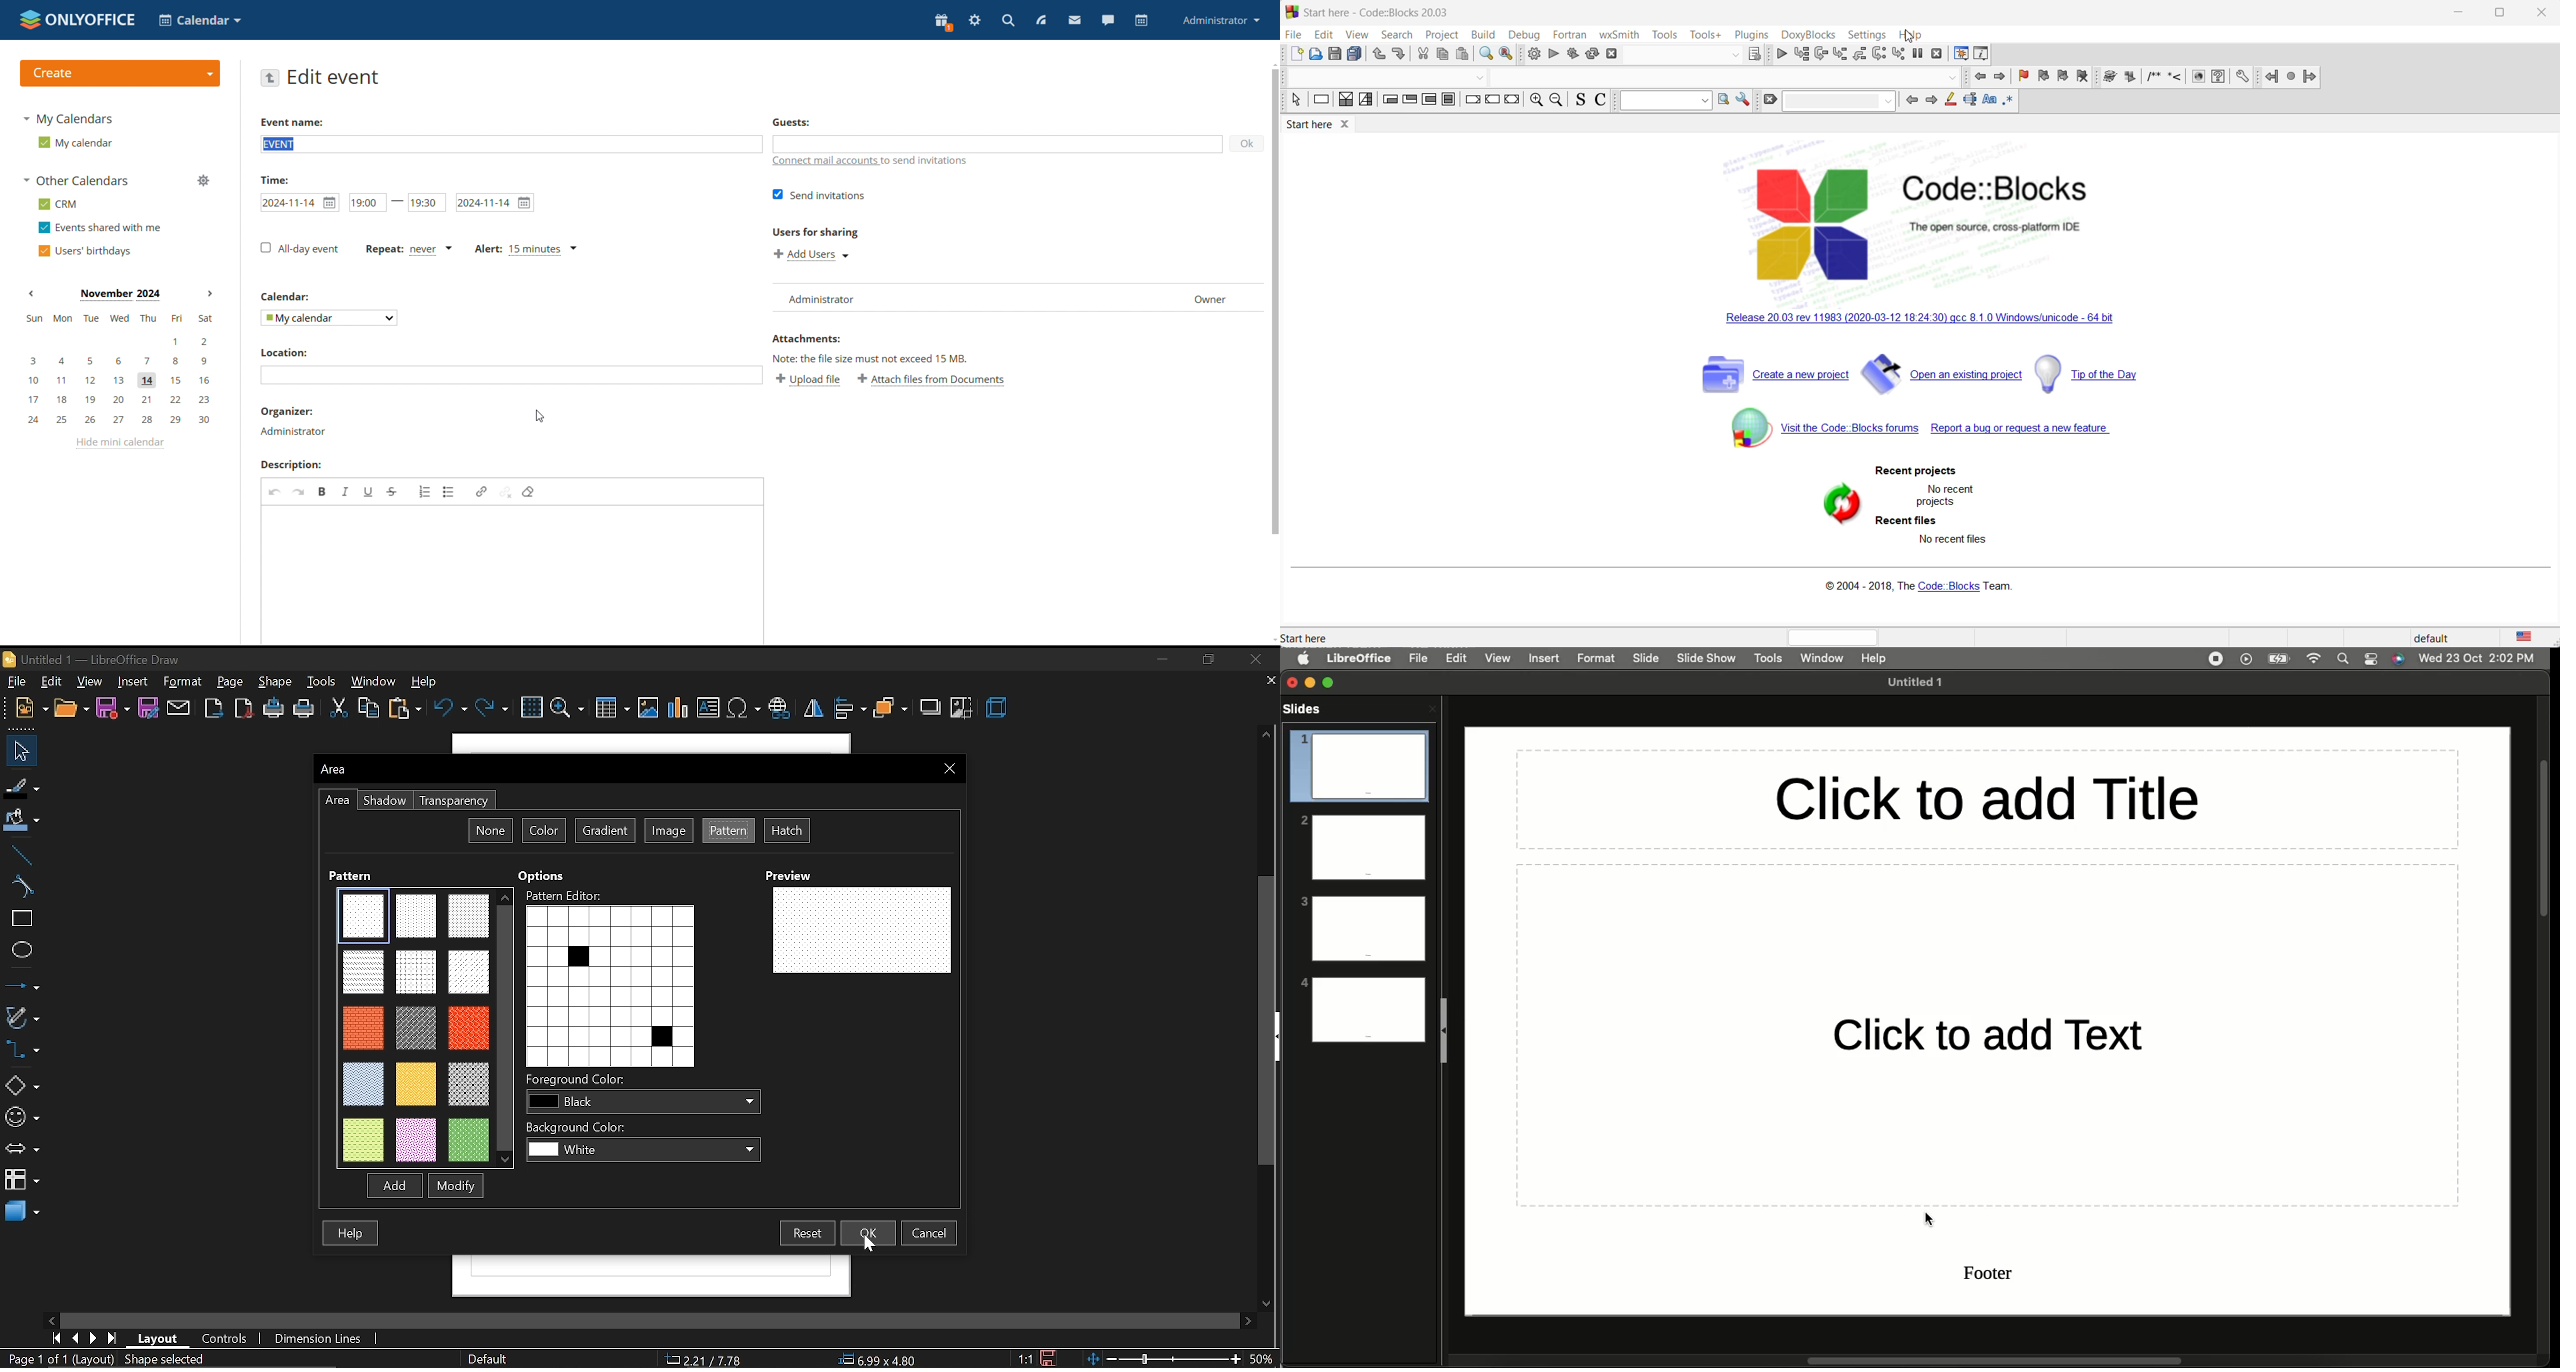 The height and width of the screenshot is (1372, 2576). Describe the element at coordinates (644, 1148) in the screenshot. I see `background color` at that location.